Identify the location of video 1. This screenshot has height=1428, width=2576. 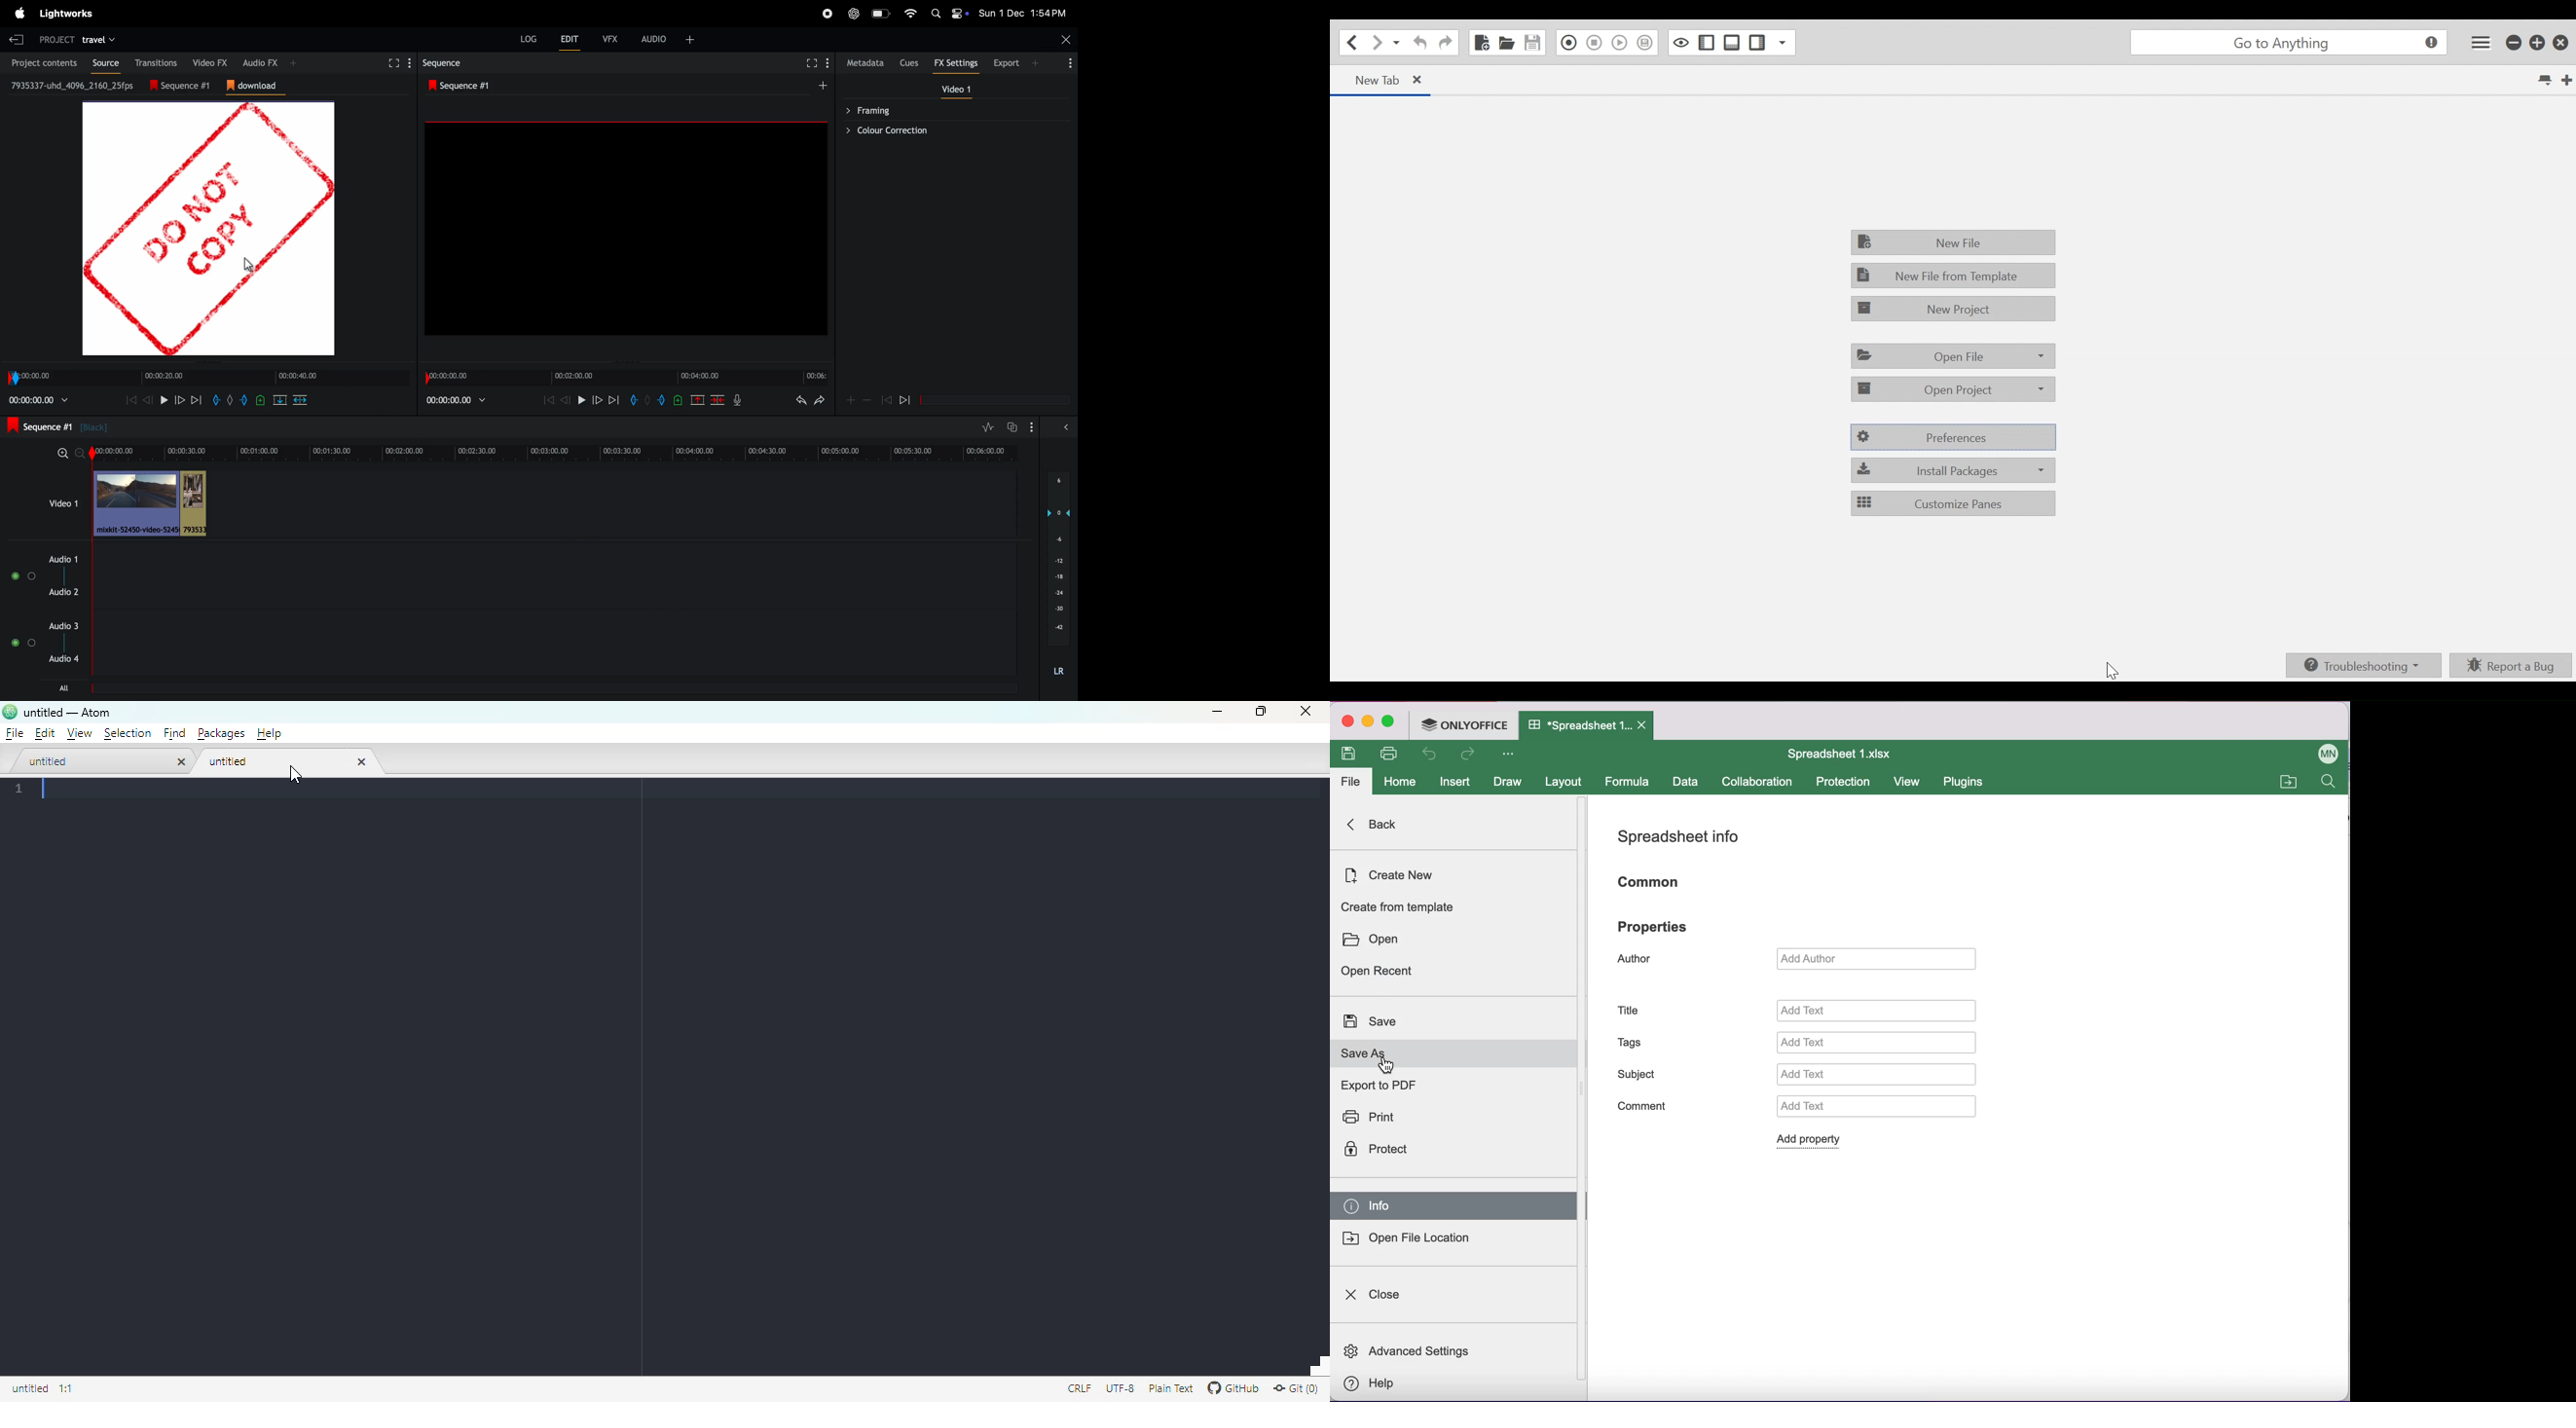
(63, 503).